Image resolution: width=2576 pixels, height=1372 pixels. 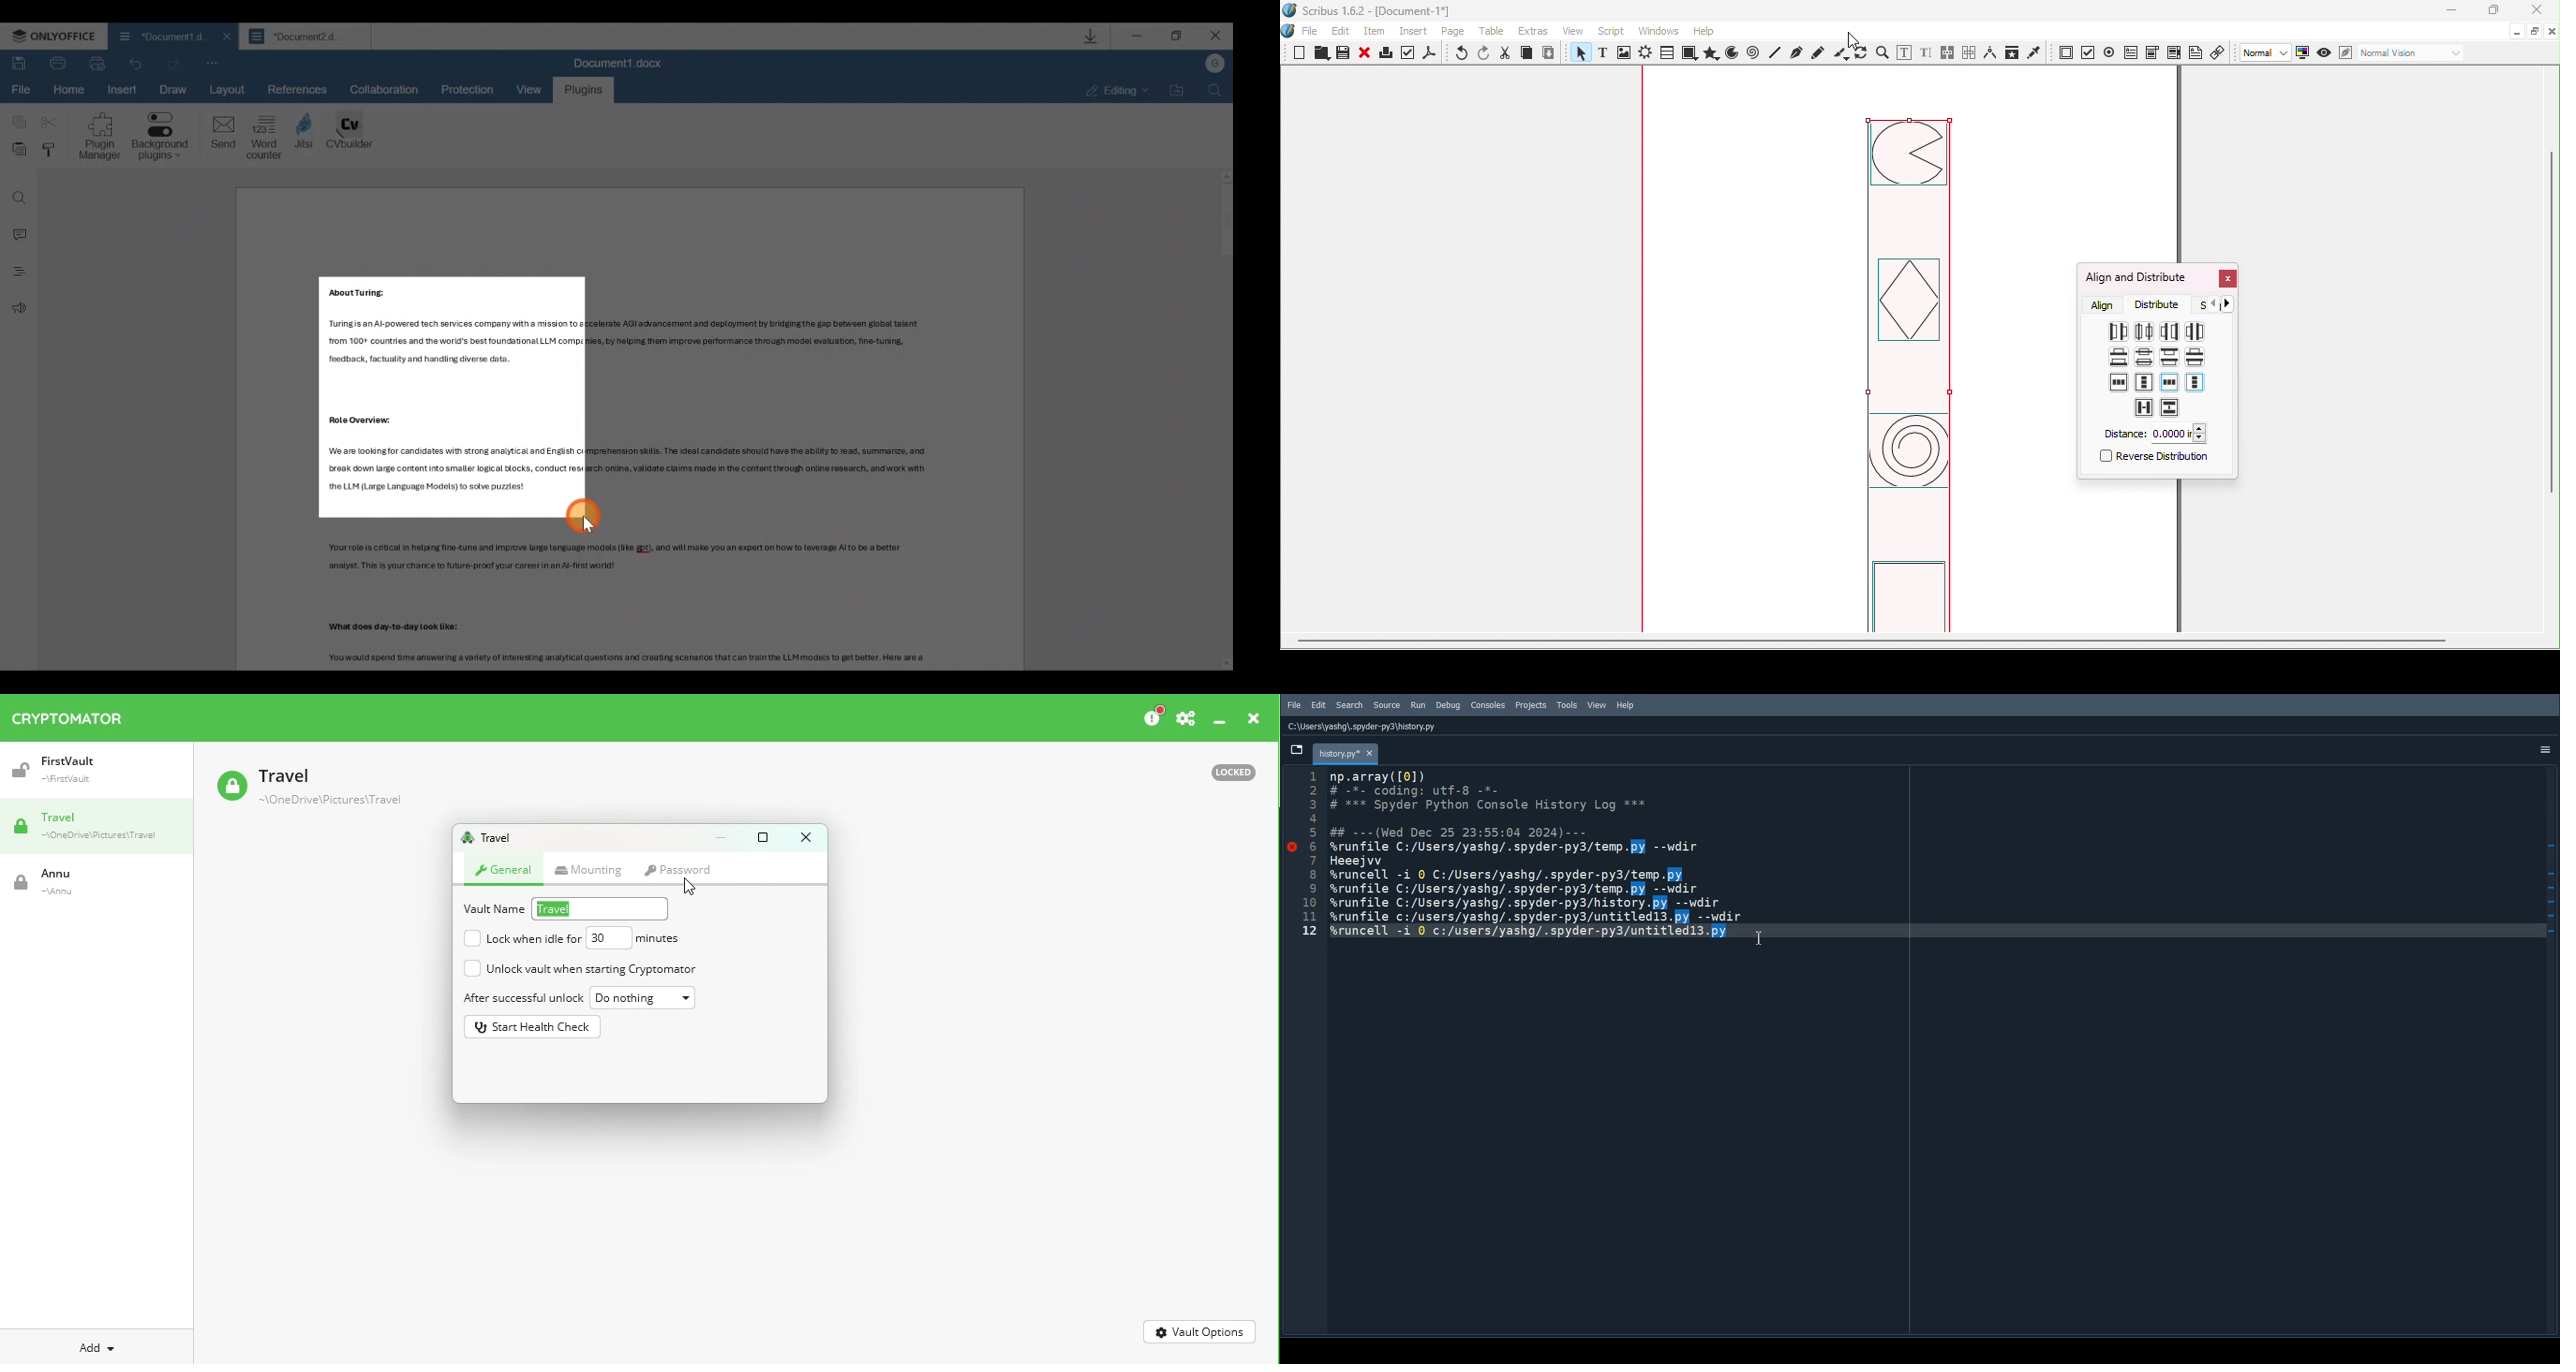 I want to click on Close, so click(x=2226, y=280).